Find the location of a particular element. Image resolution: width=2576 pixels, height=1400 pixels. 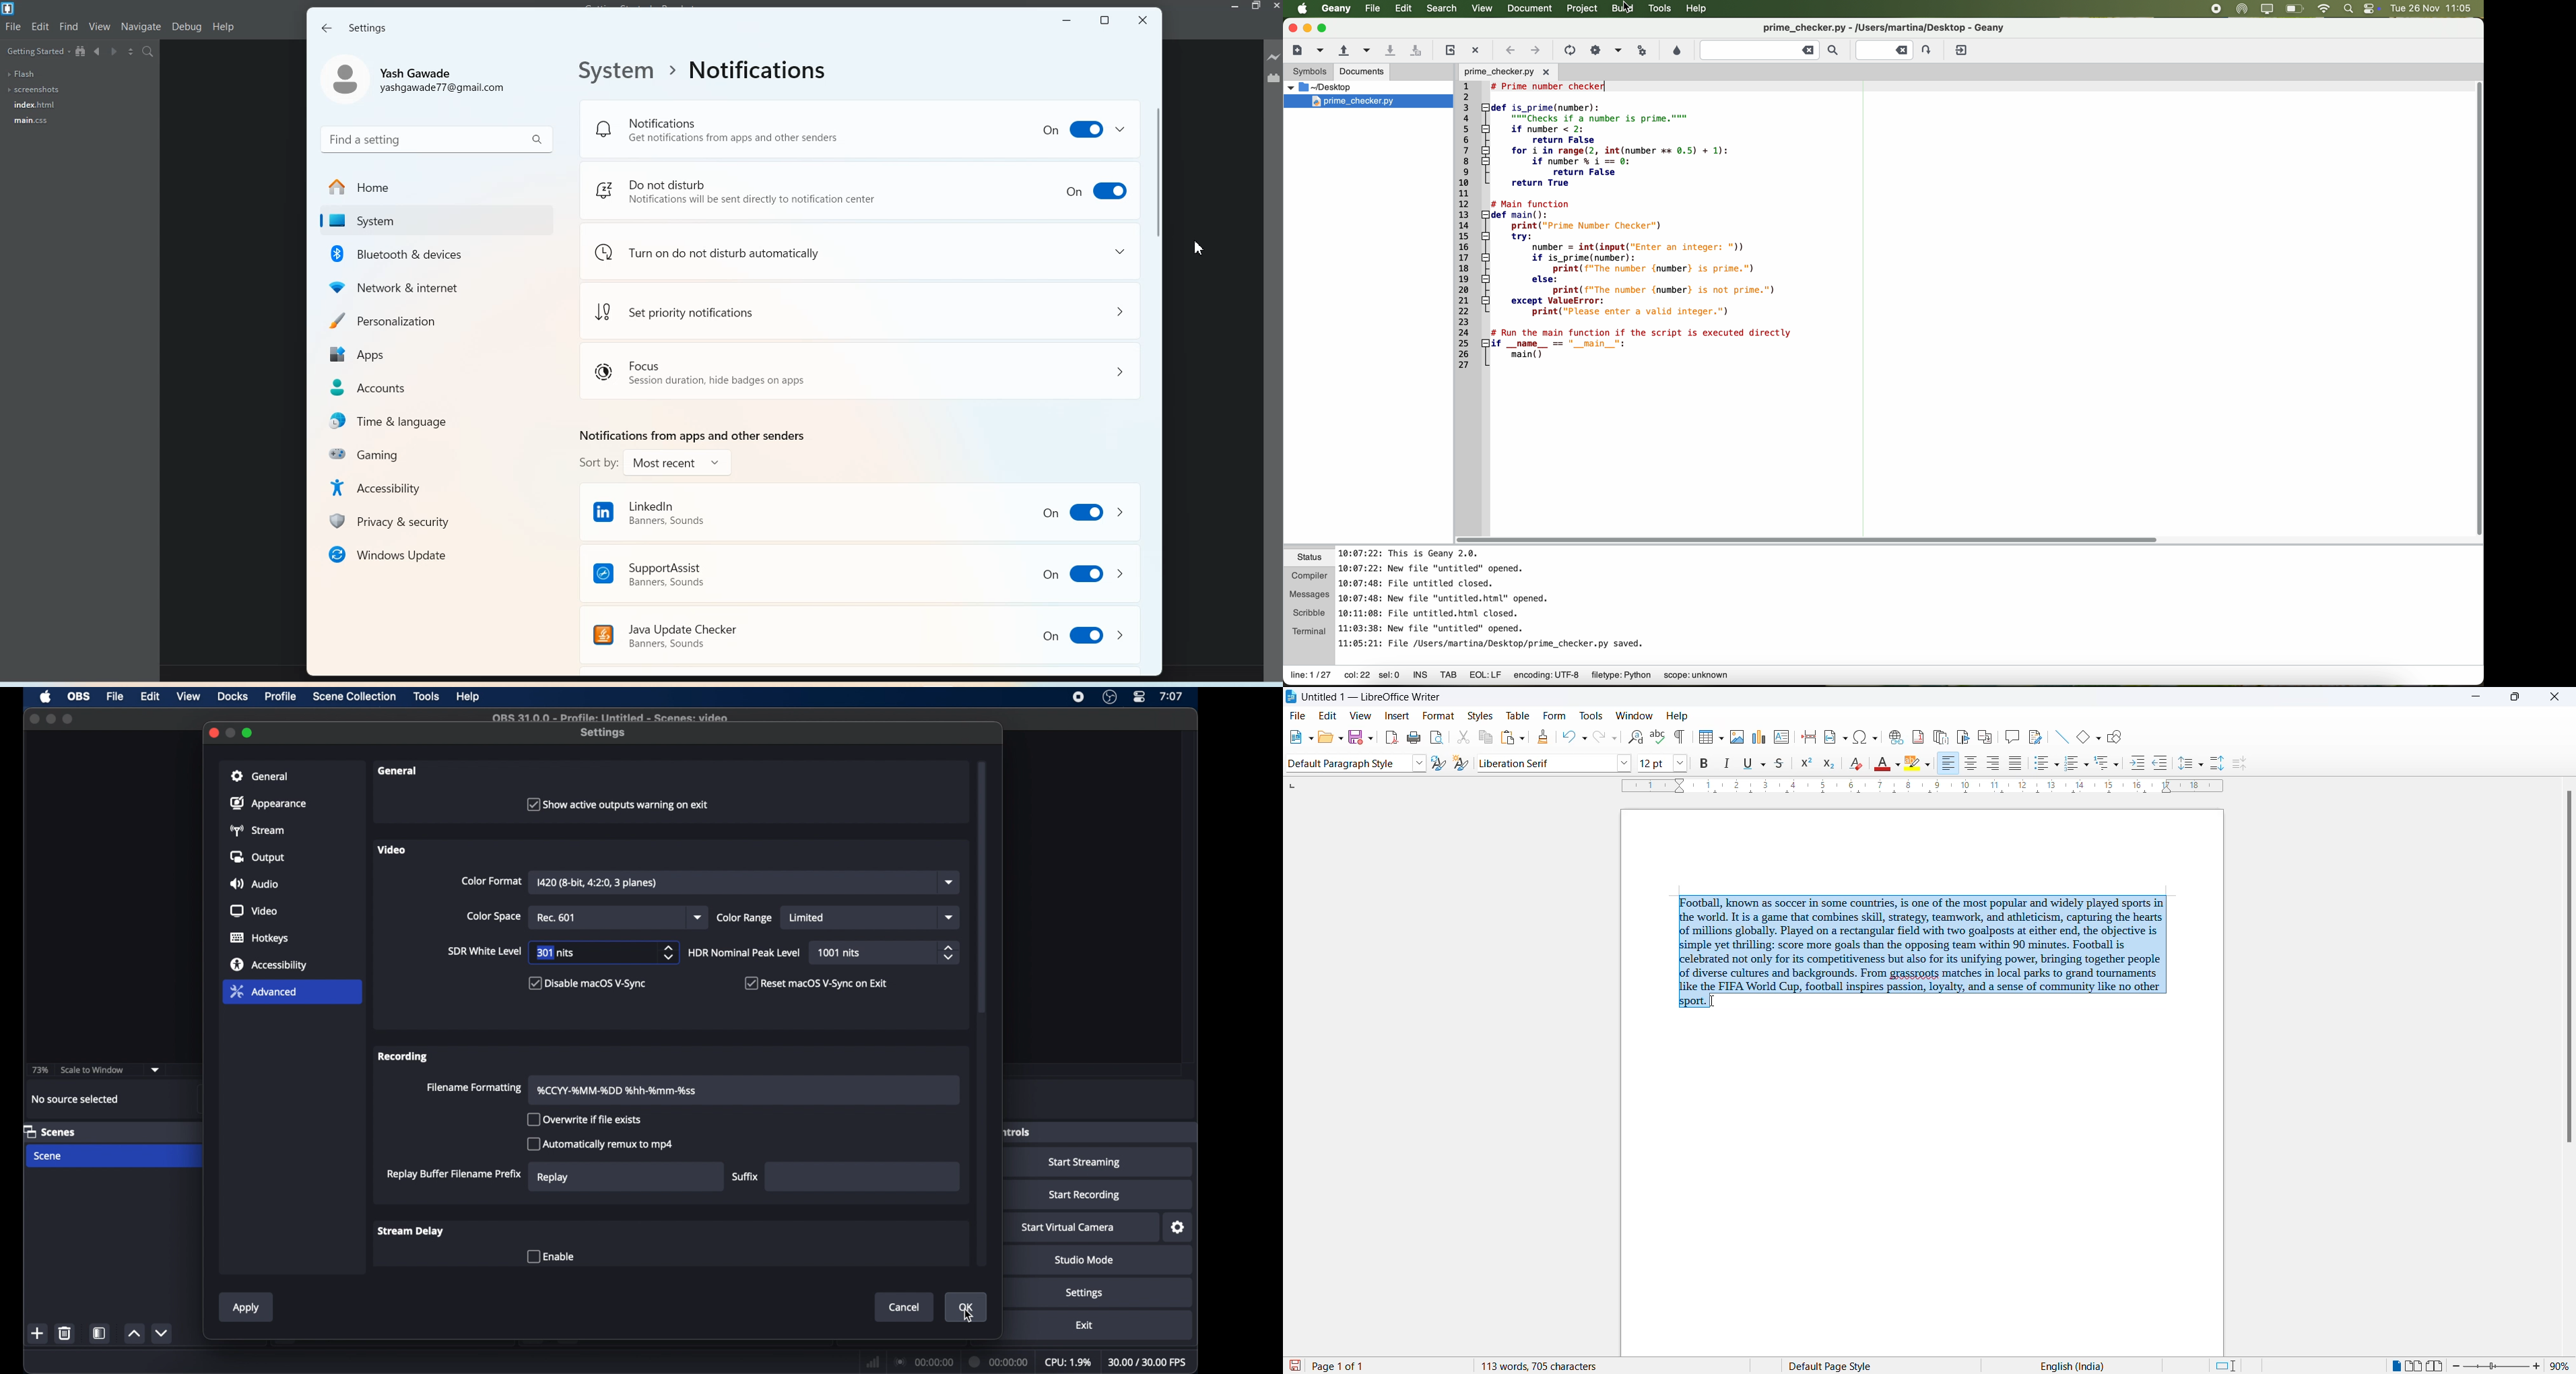

paragraph style is located at coordinates (1346, 762).